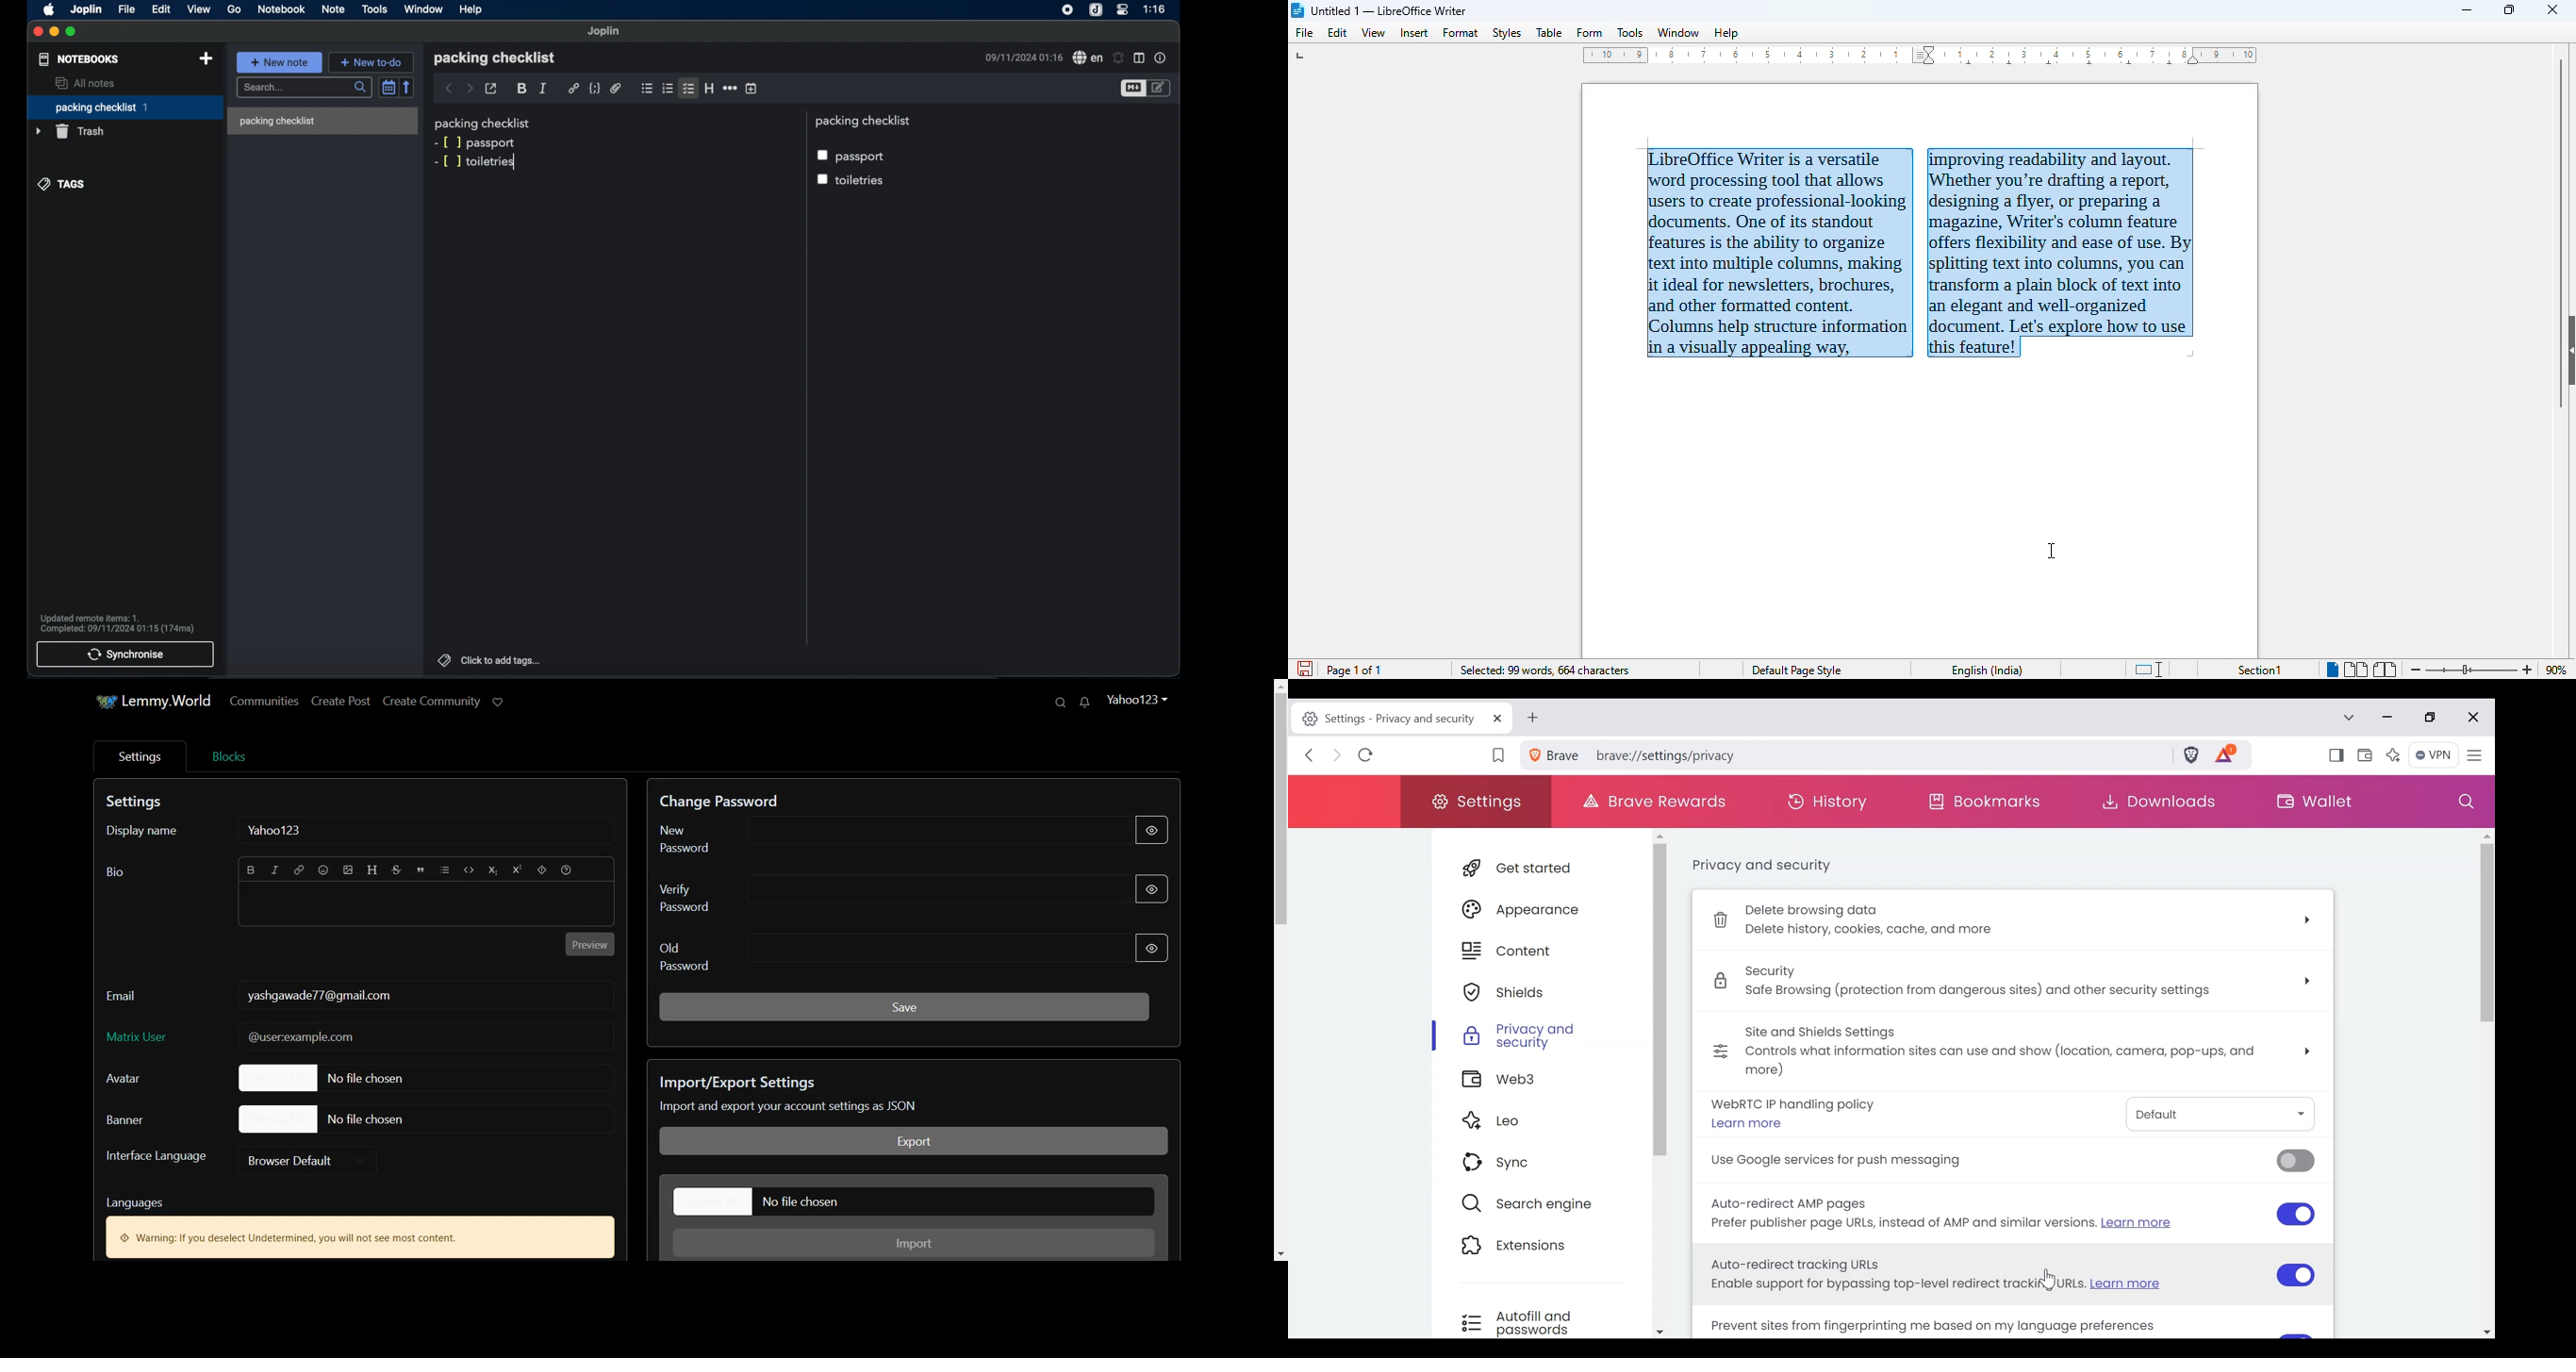  What do you see at coordinates (299, 871) in the screenshot?
I see `Hyperlink` at bounding box center [299, 871].